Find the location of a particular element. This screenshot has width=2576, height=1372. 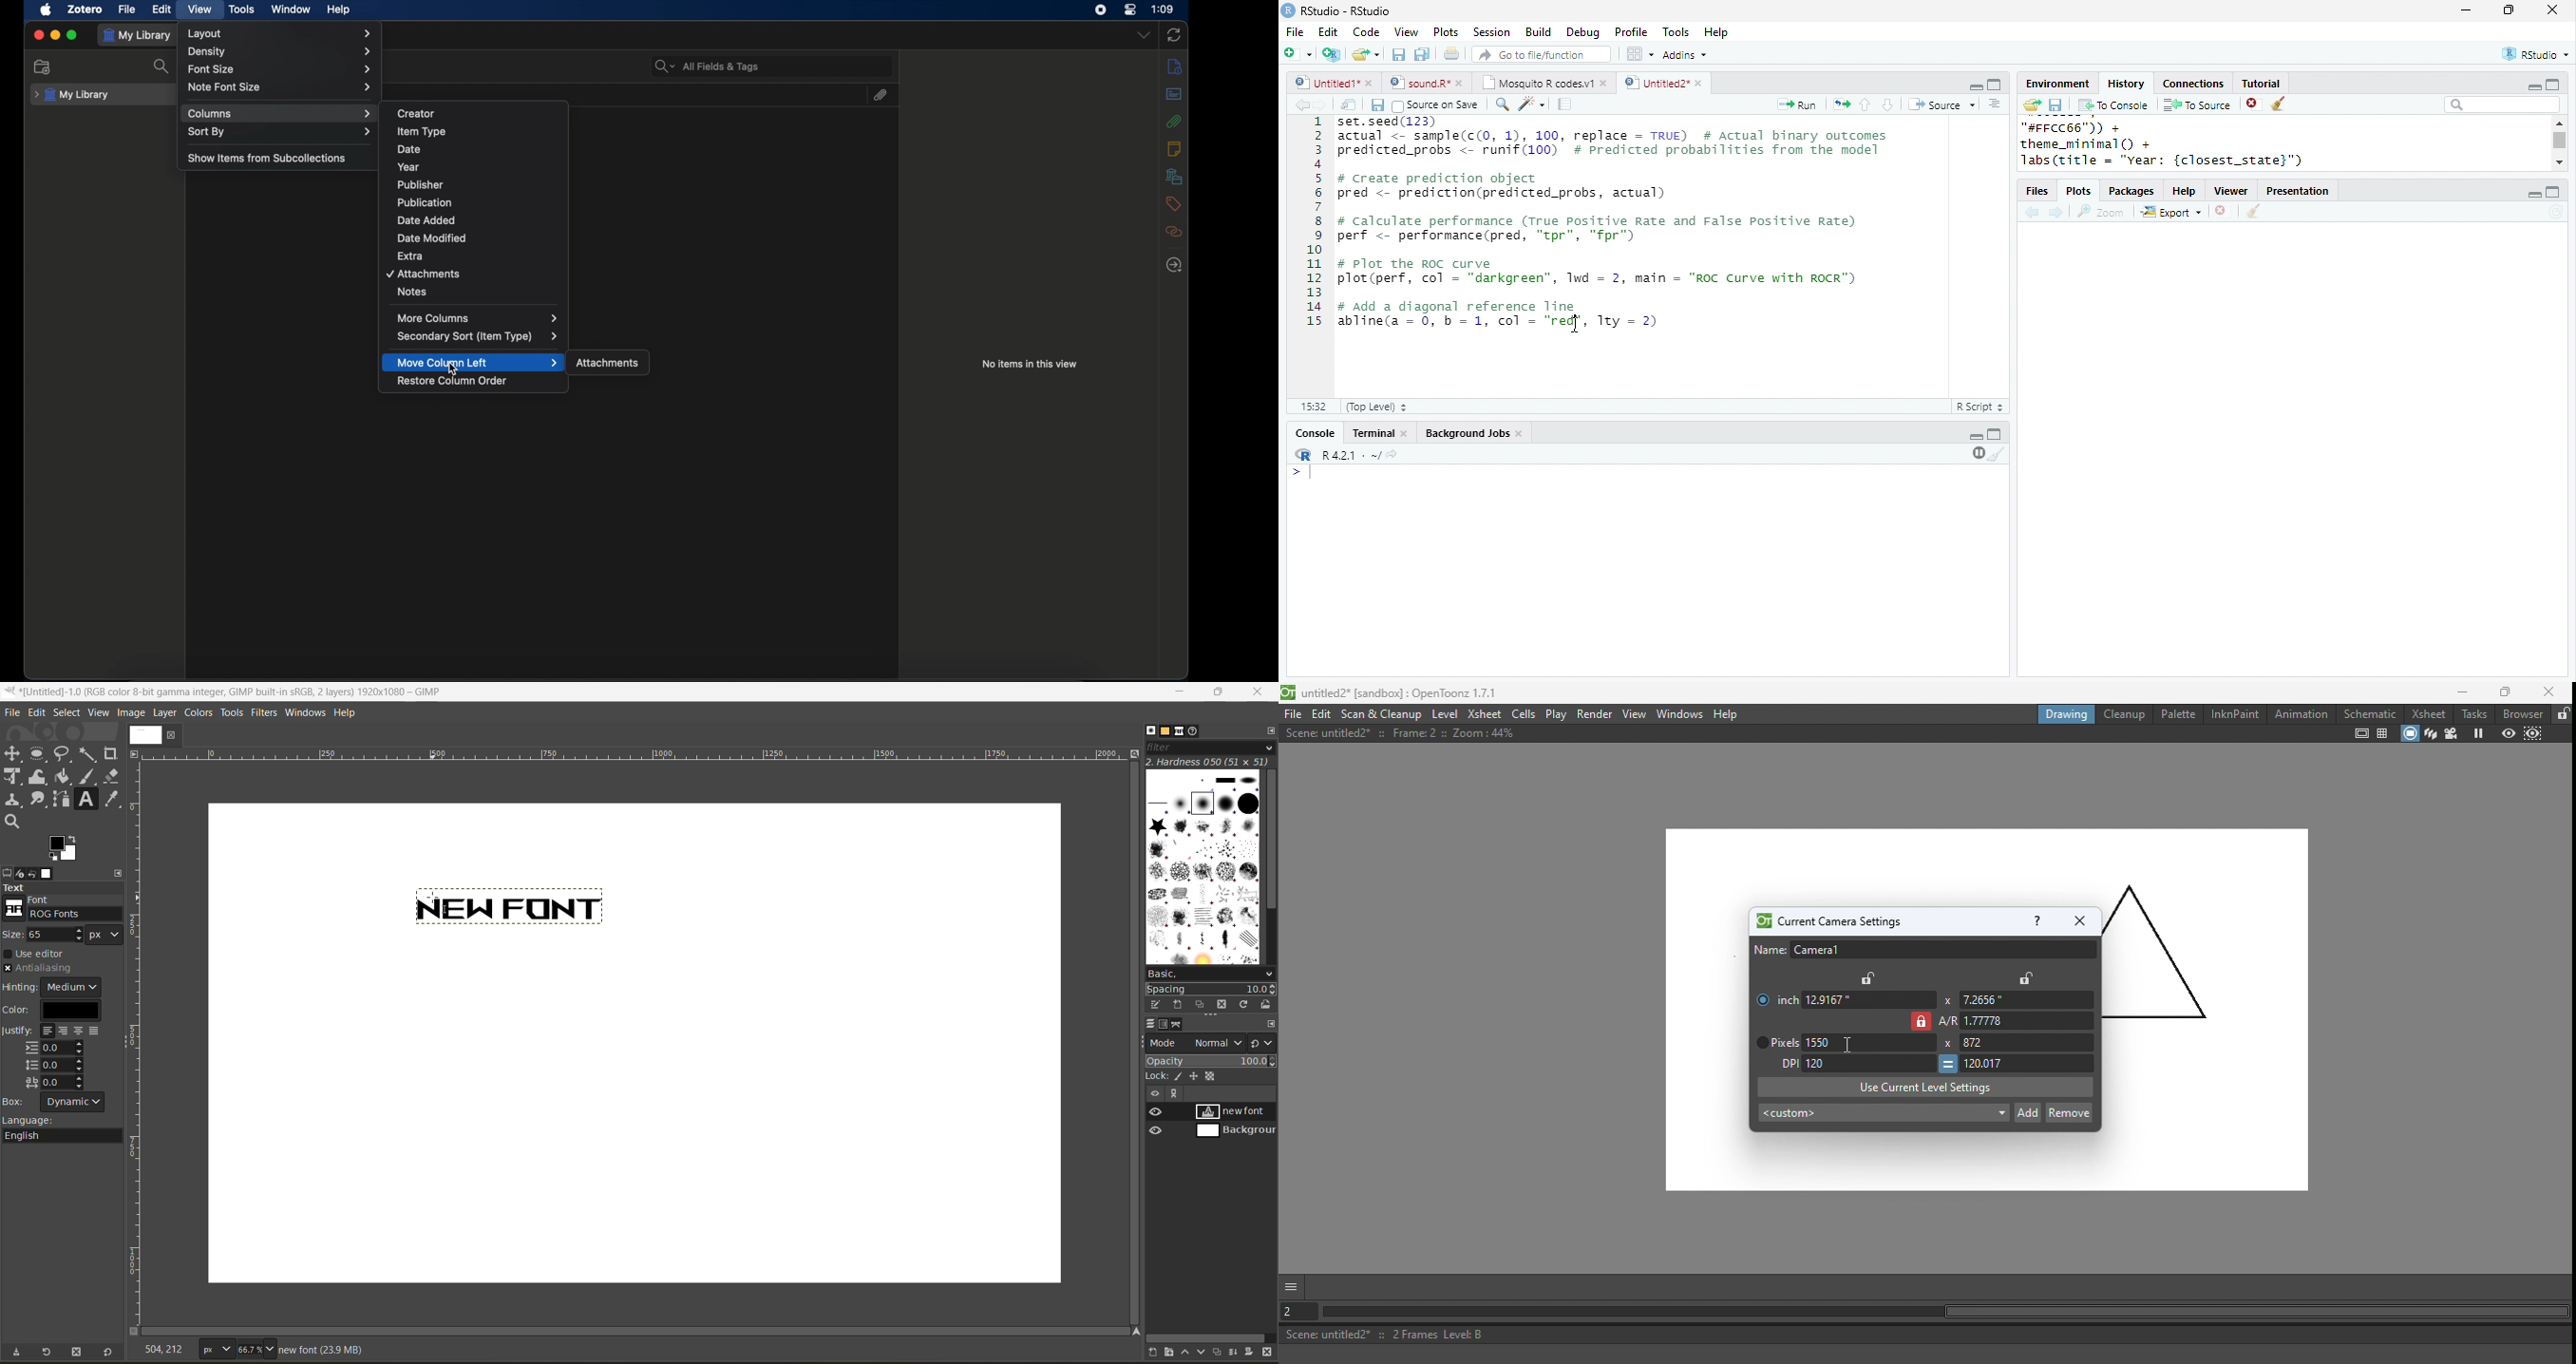

Help is located at coordinates (1727, 714).